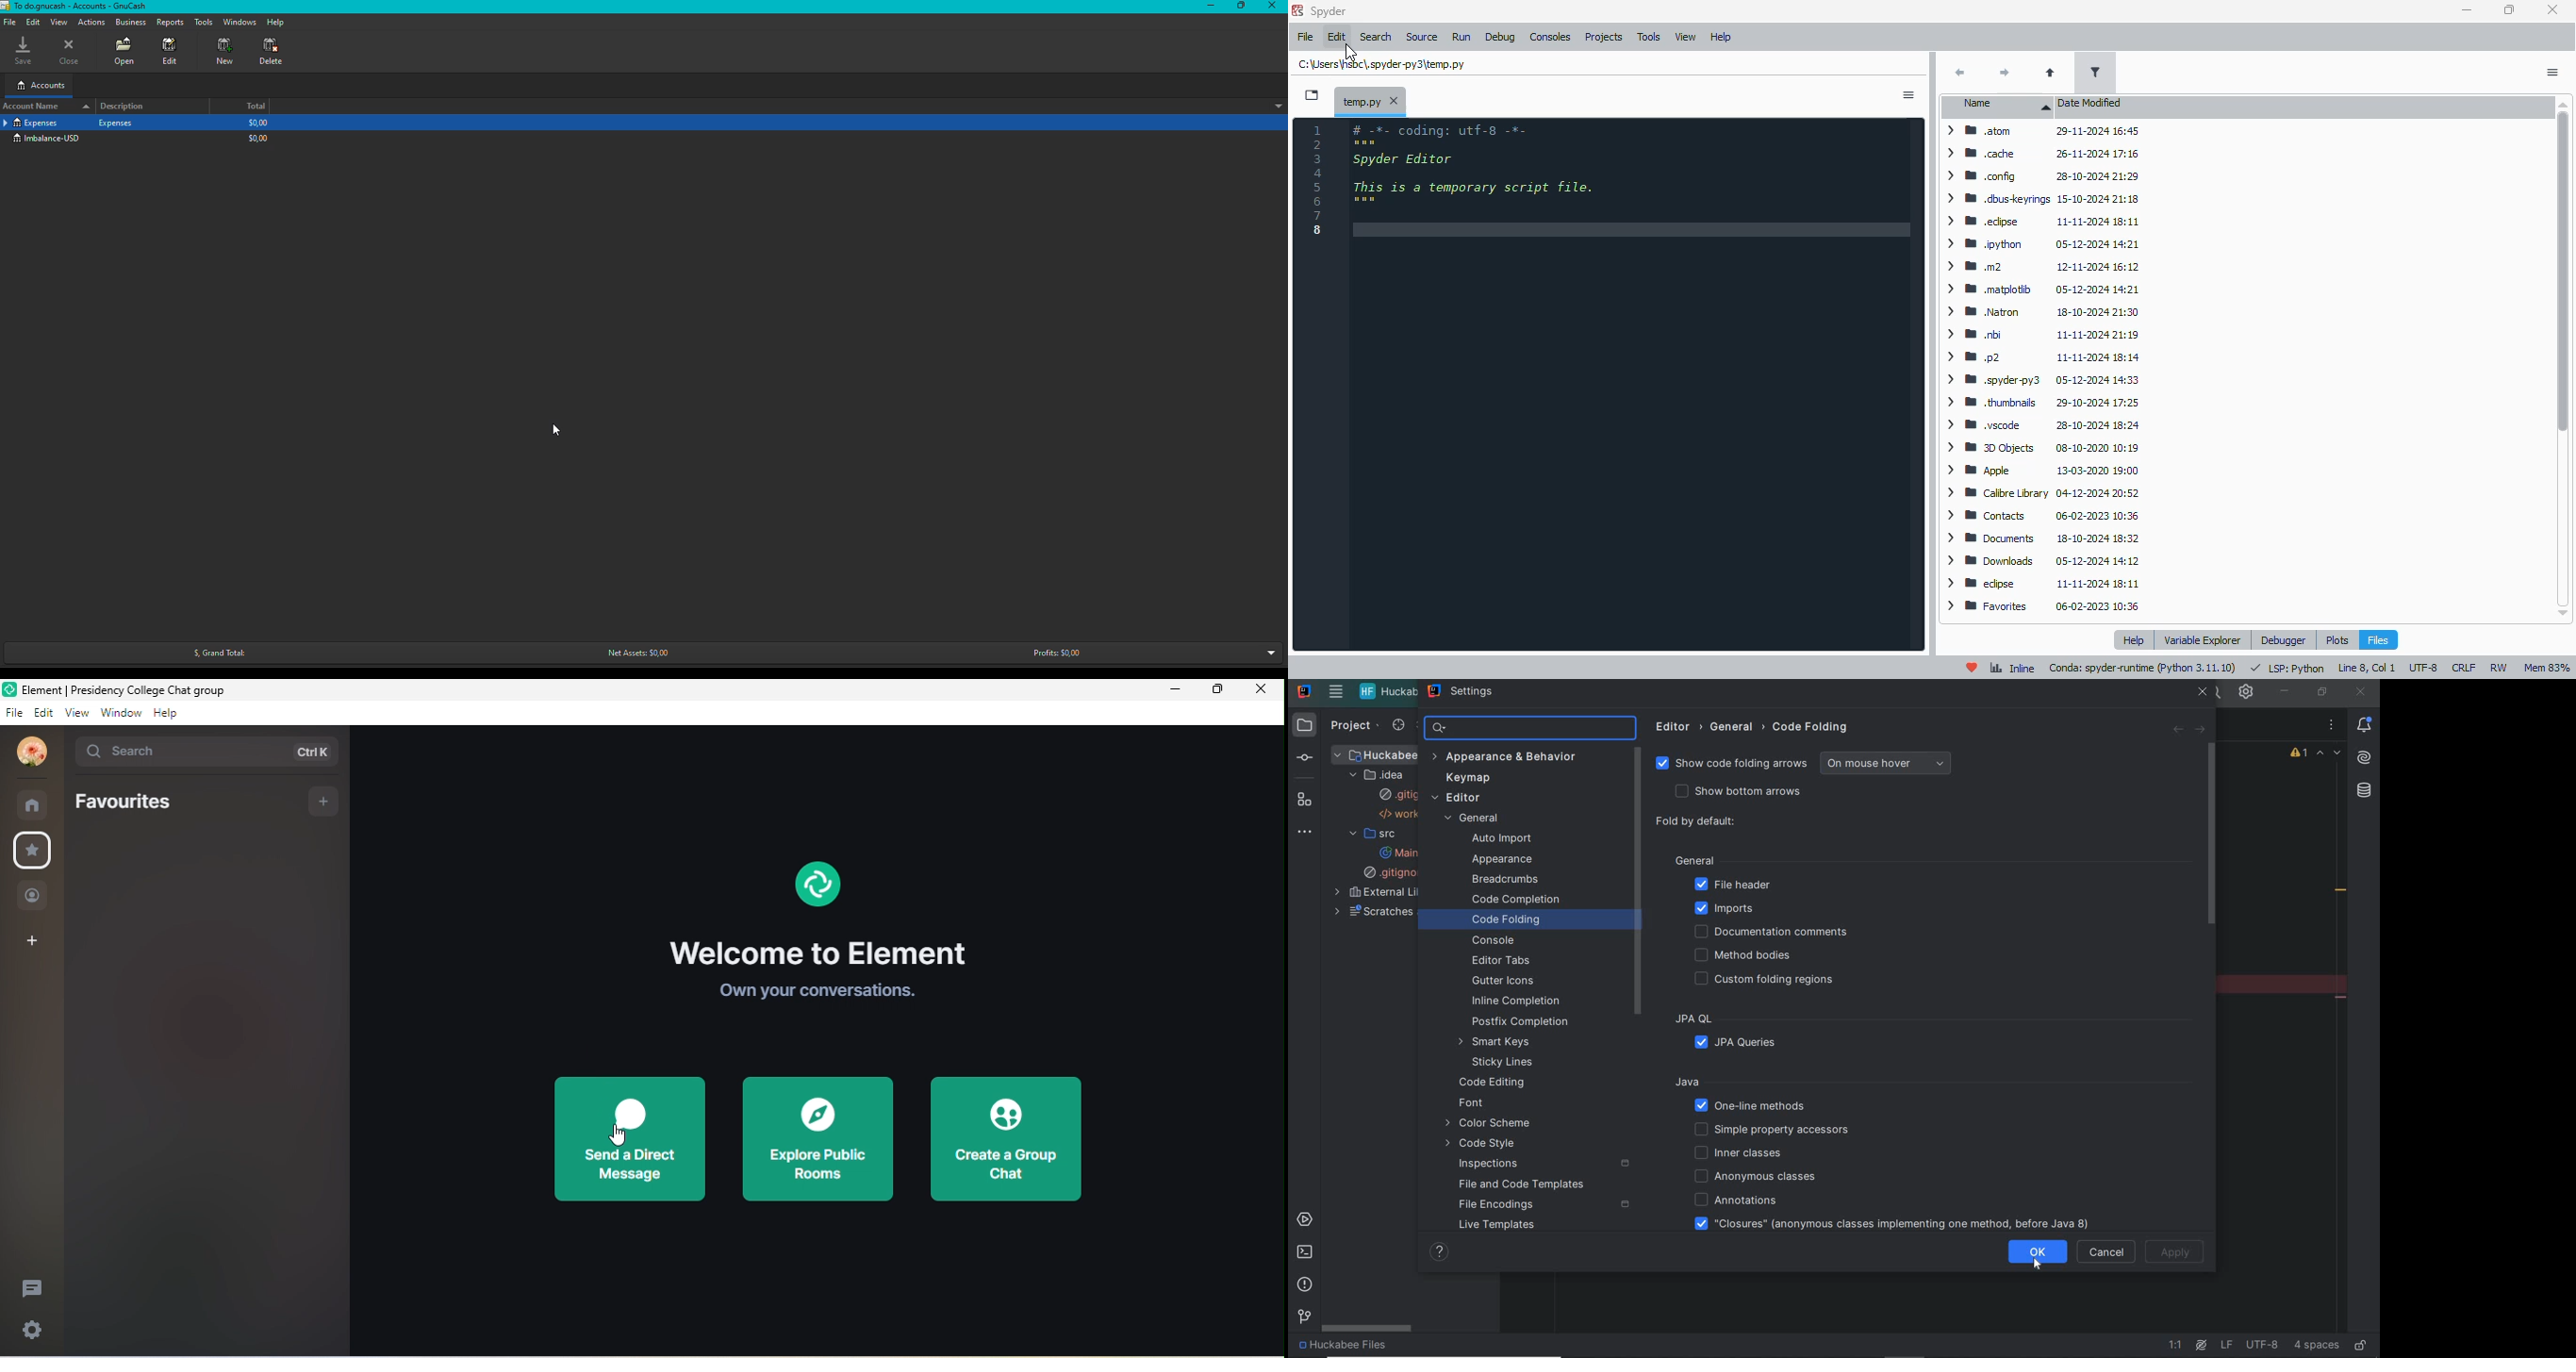 The height and width of the screenshot is (1372, 2576). I want to click on favourites, so click(121, 801).